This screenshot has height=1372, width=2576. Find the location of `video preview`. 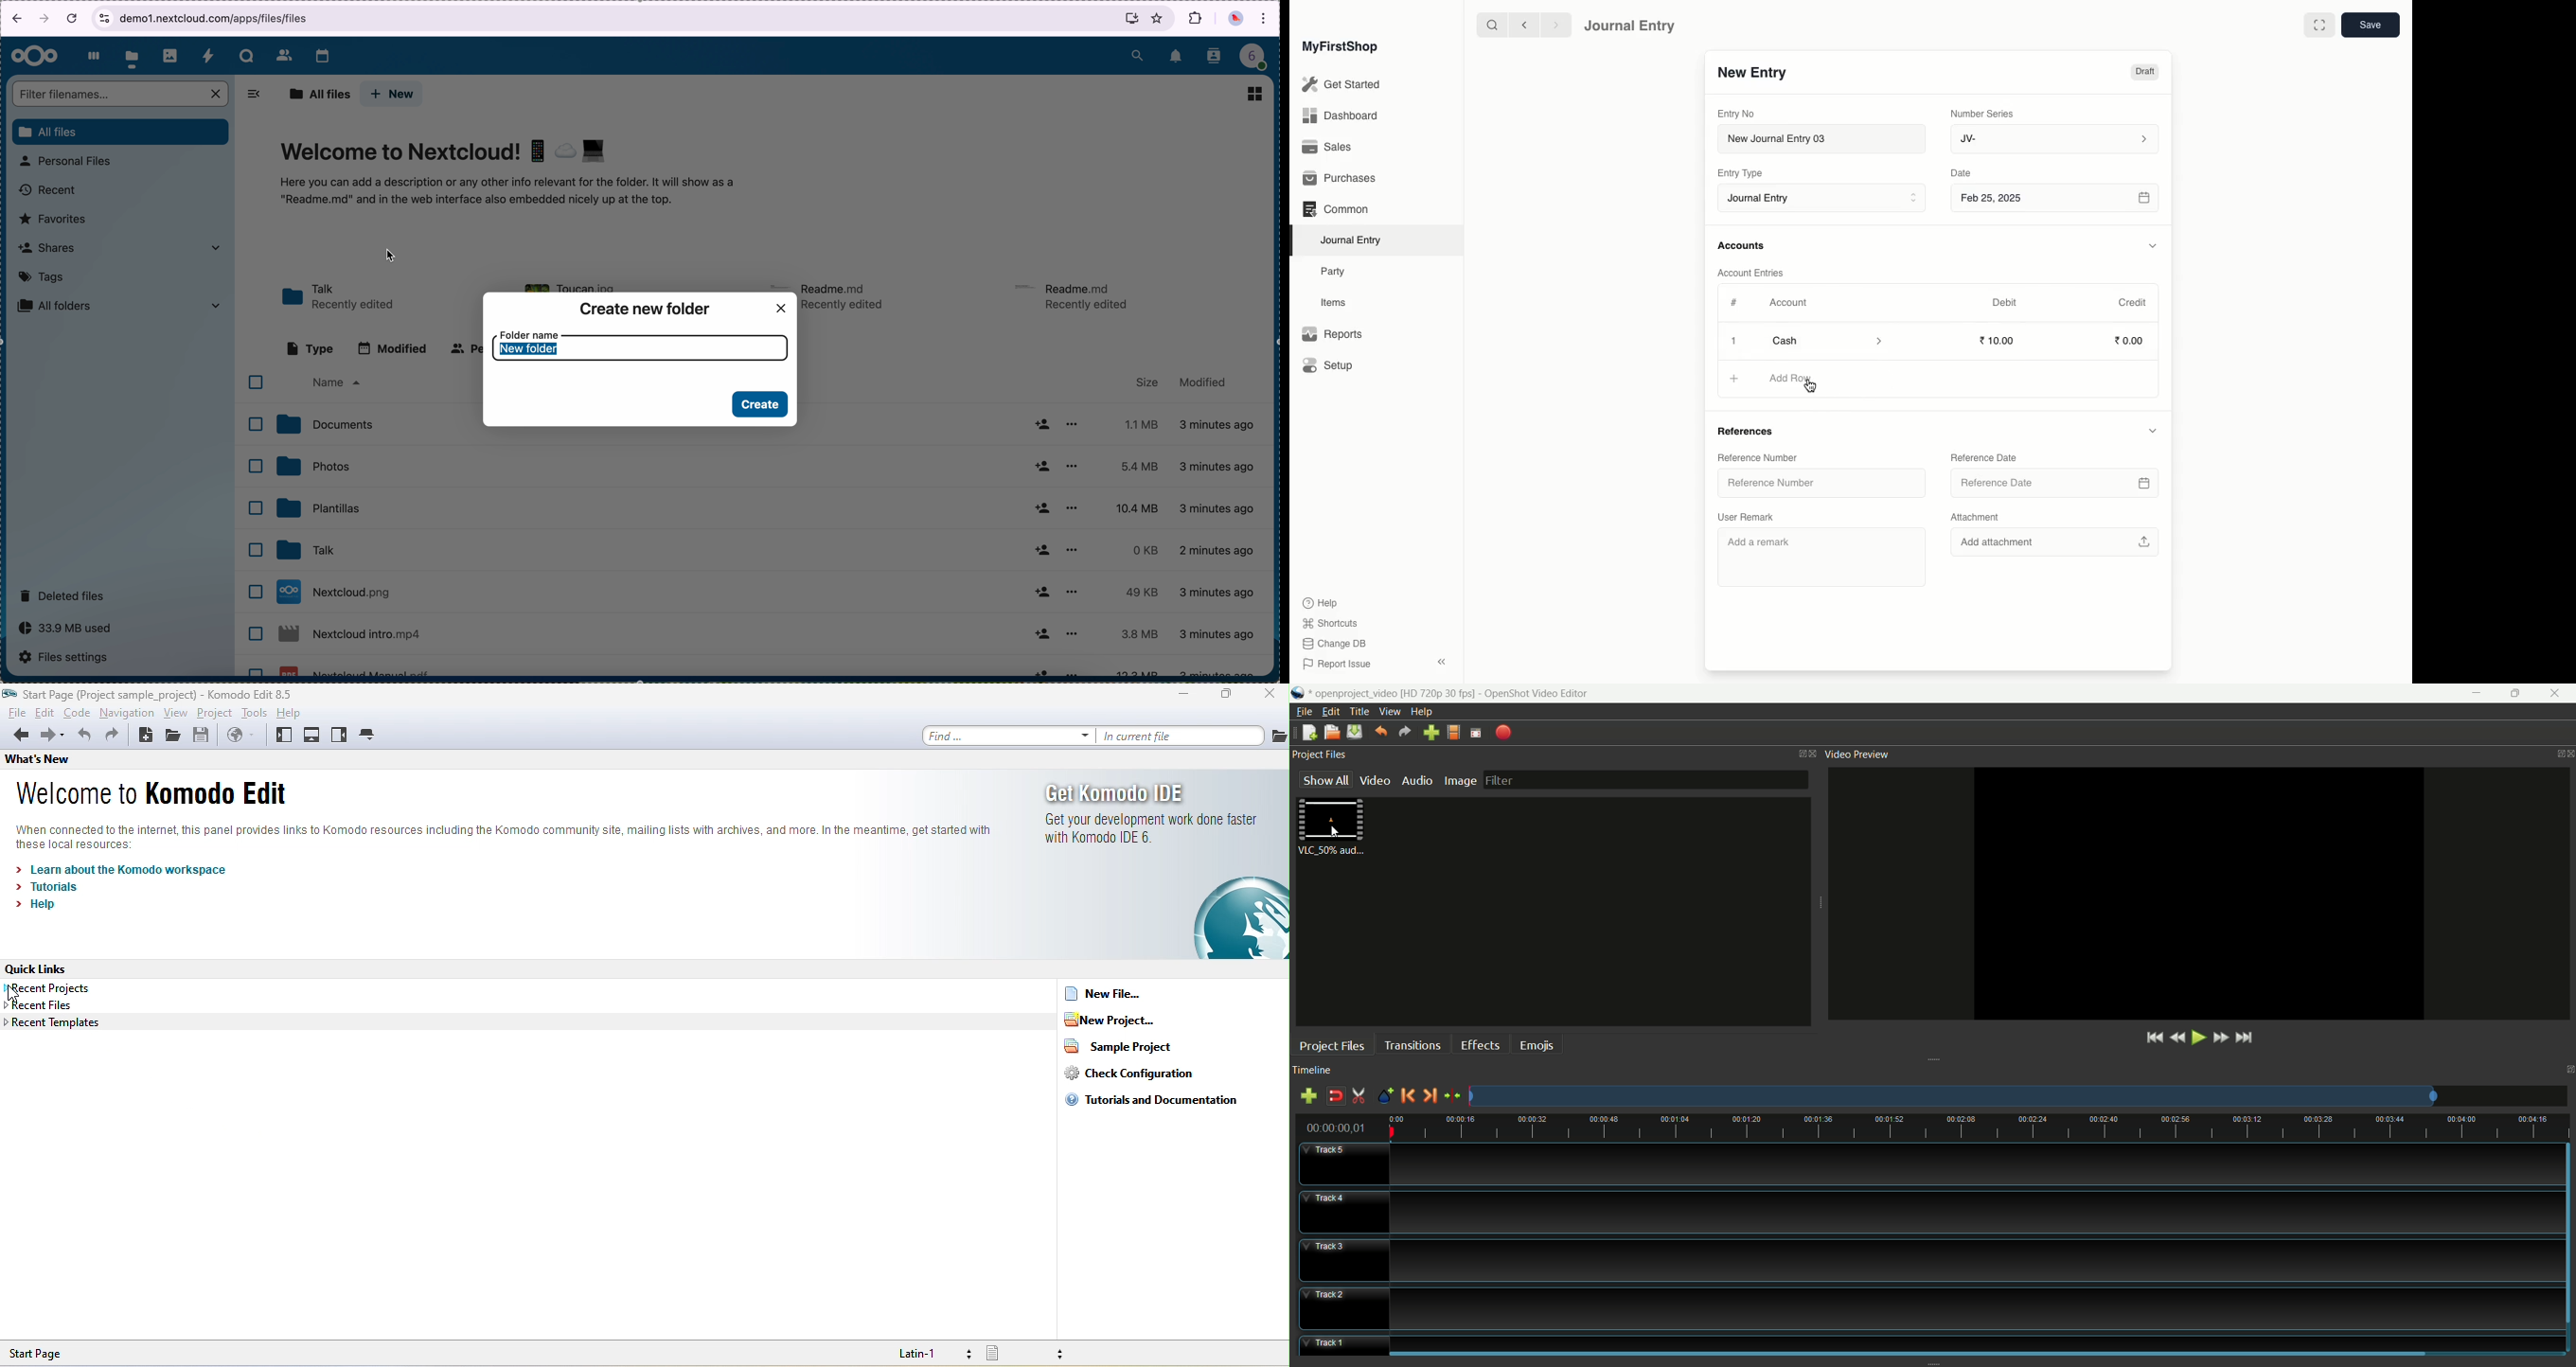

video preview is located at coordinates (1869, 755).